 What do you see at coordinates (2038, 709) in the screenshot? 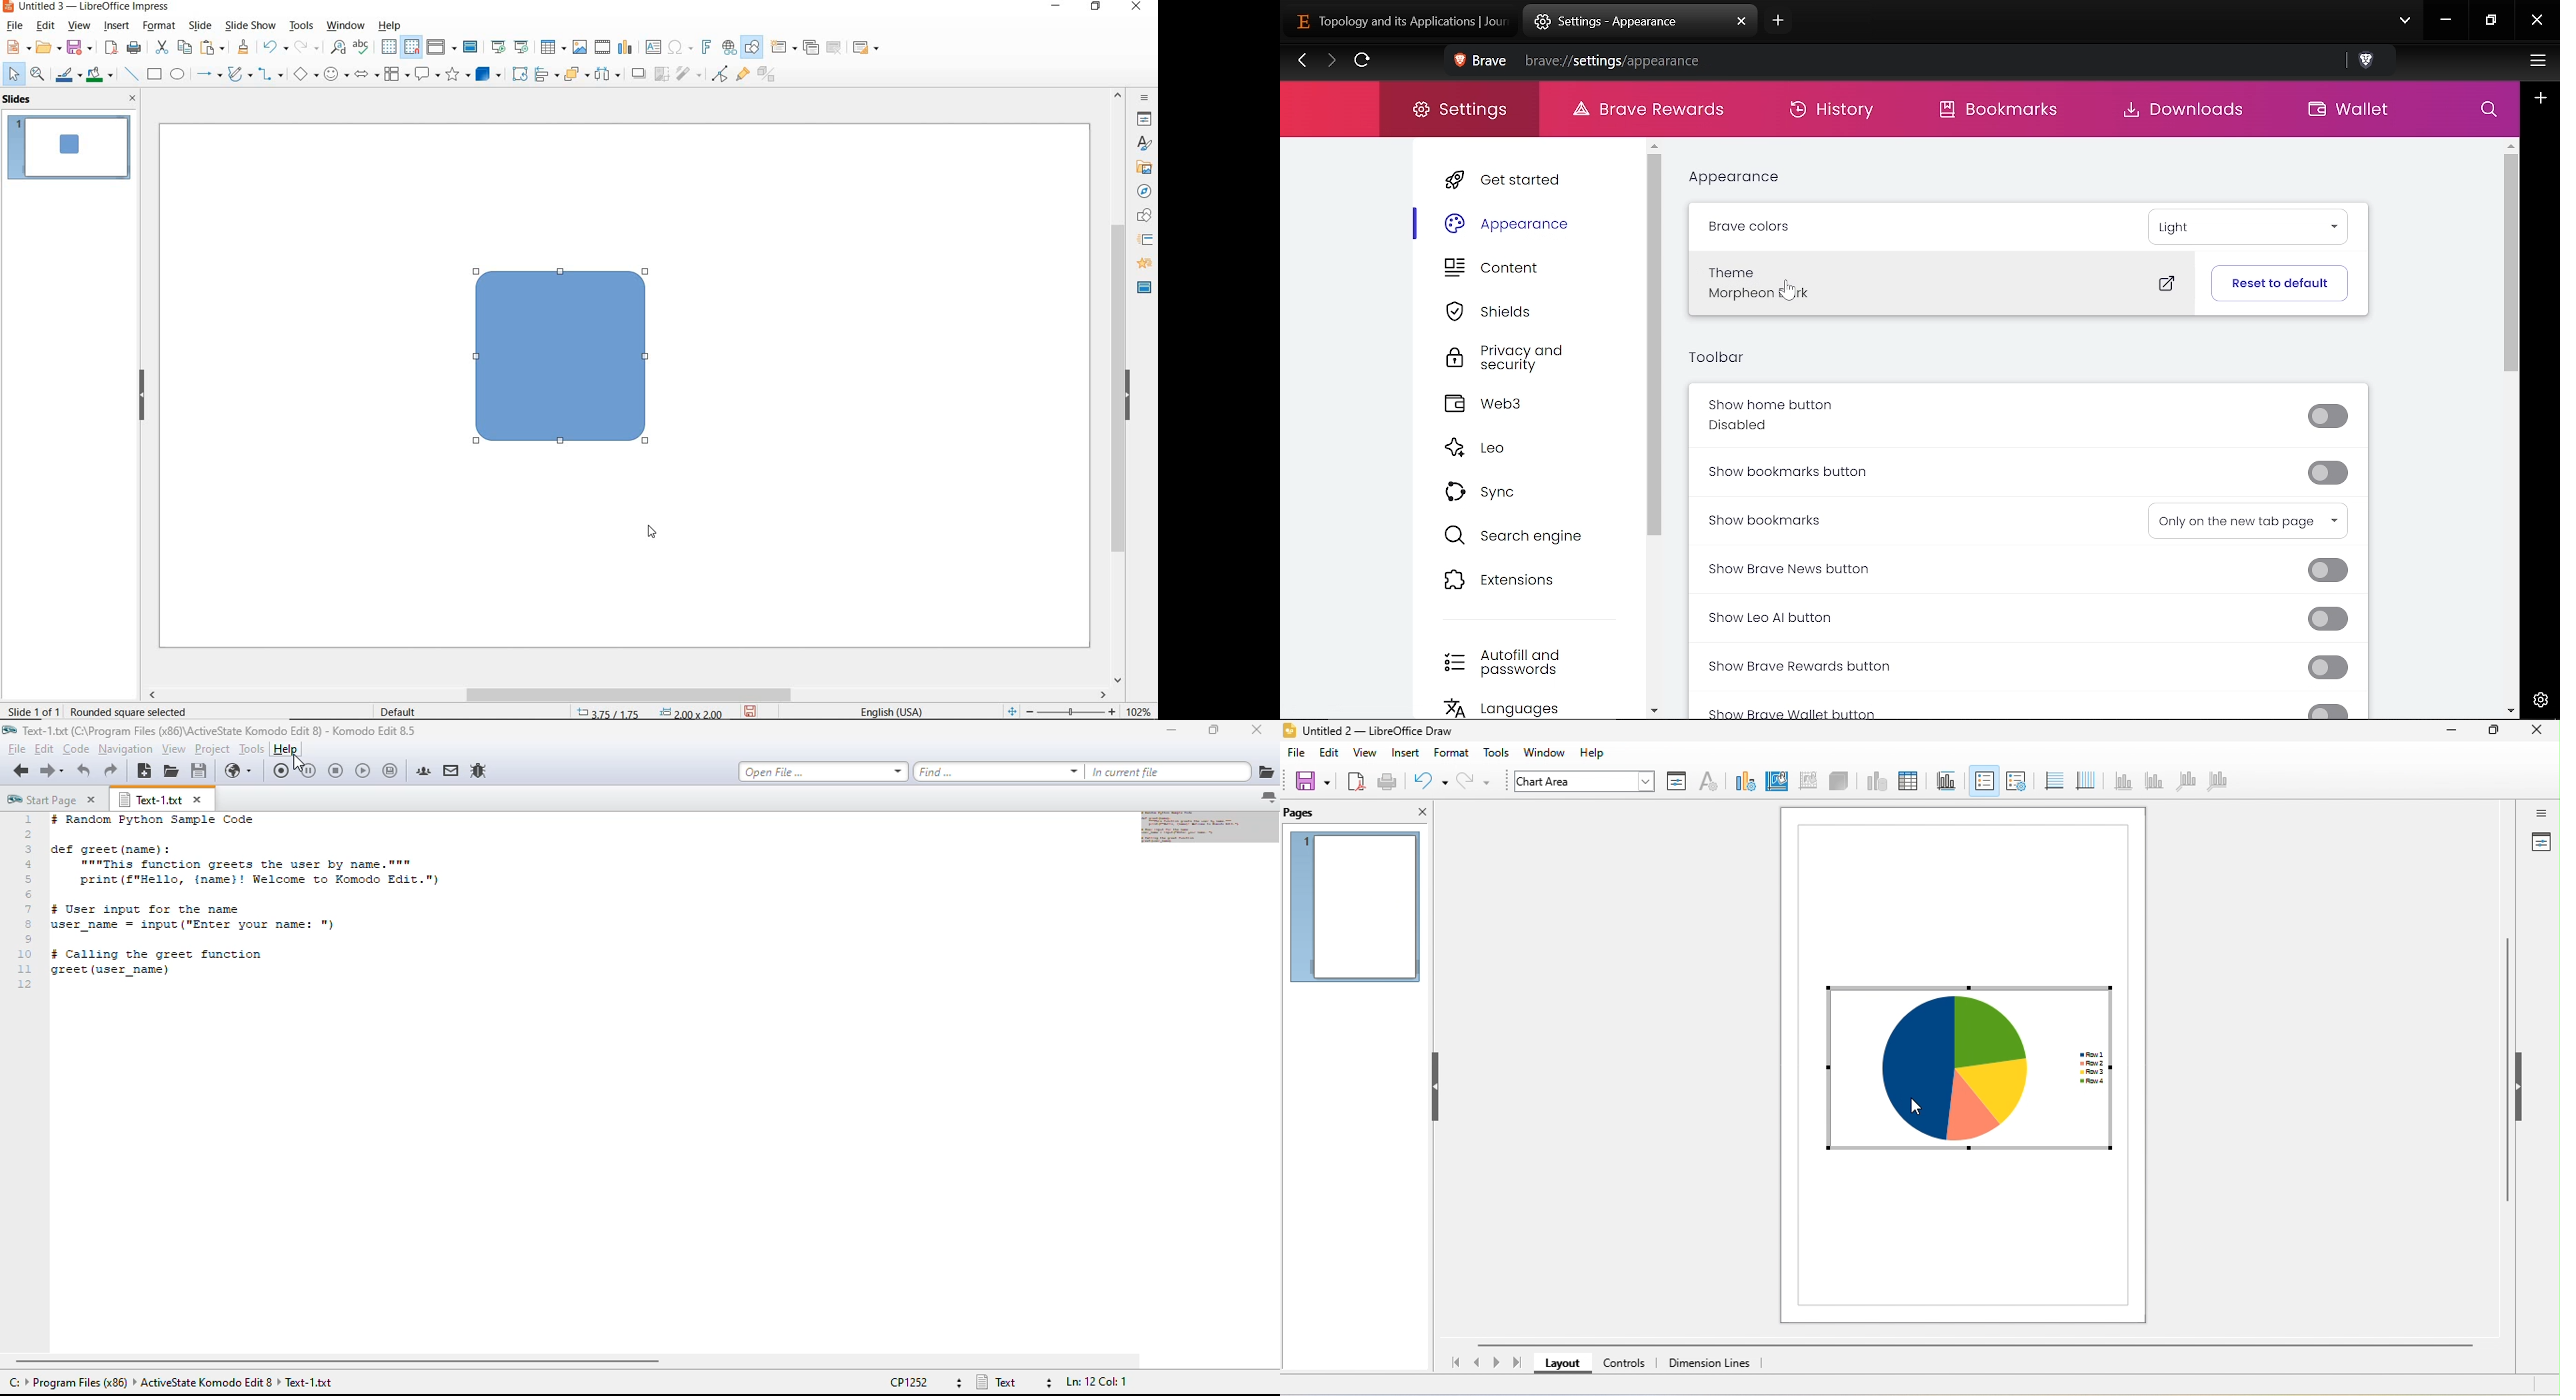
I see `Show brave wallet button` at bounding box center [2038, 709].